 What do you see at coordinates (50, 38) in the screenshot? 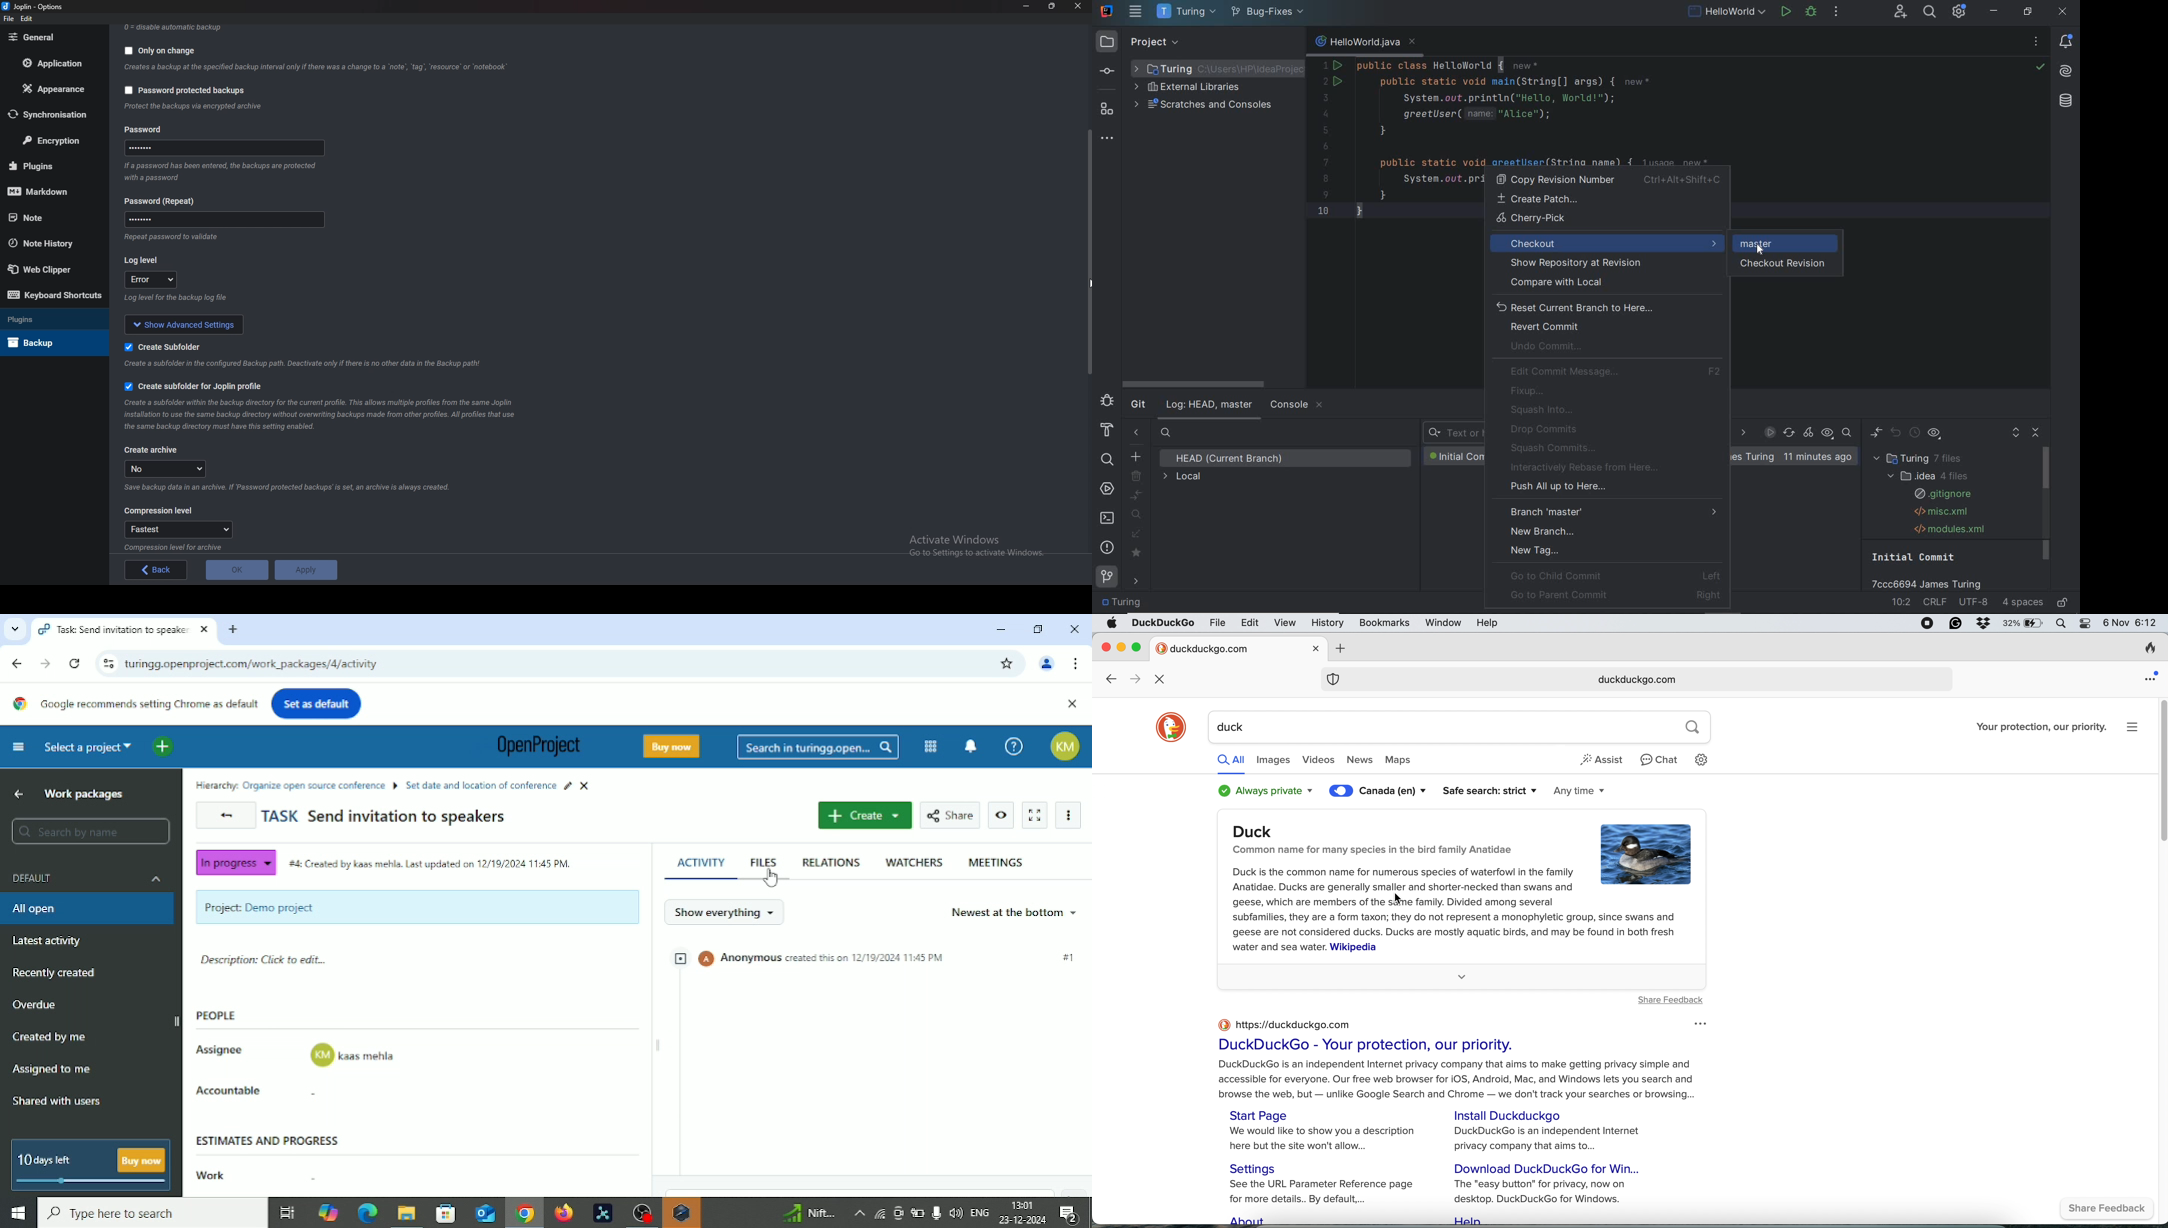
I see `General` at bounding box center [50, 38].